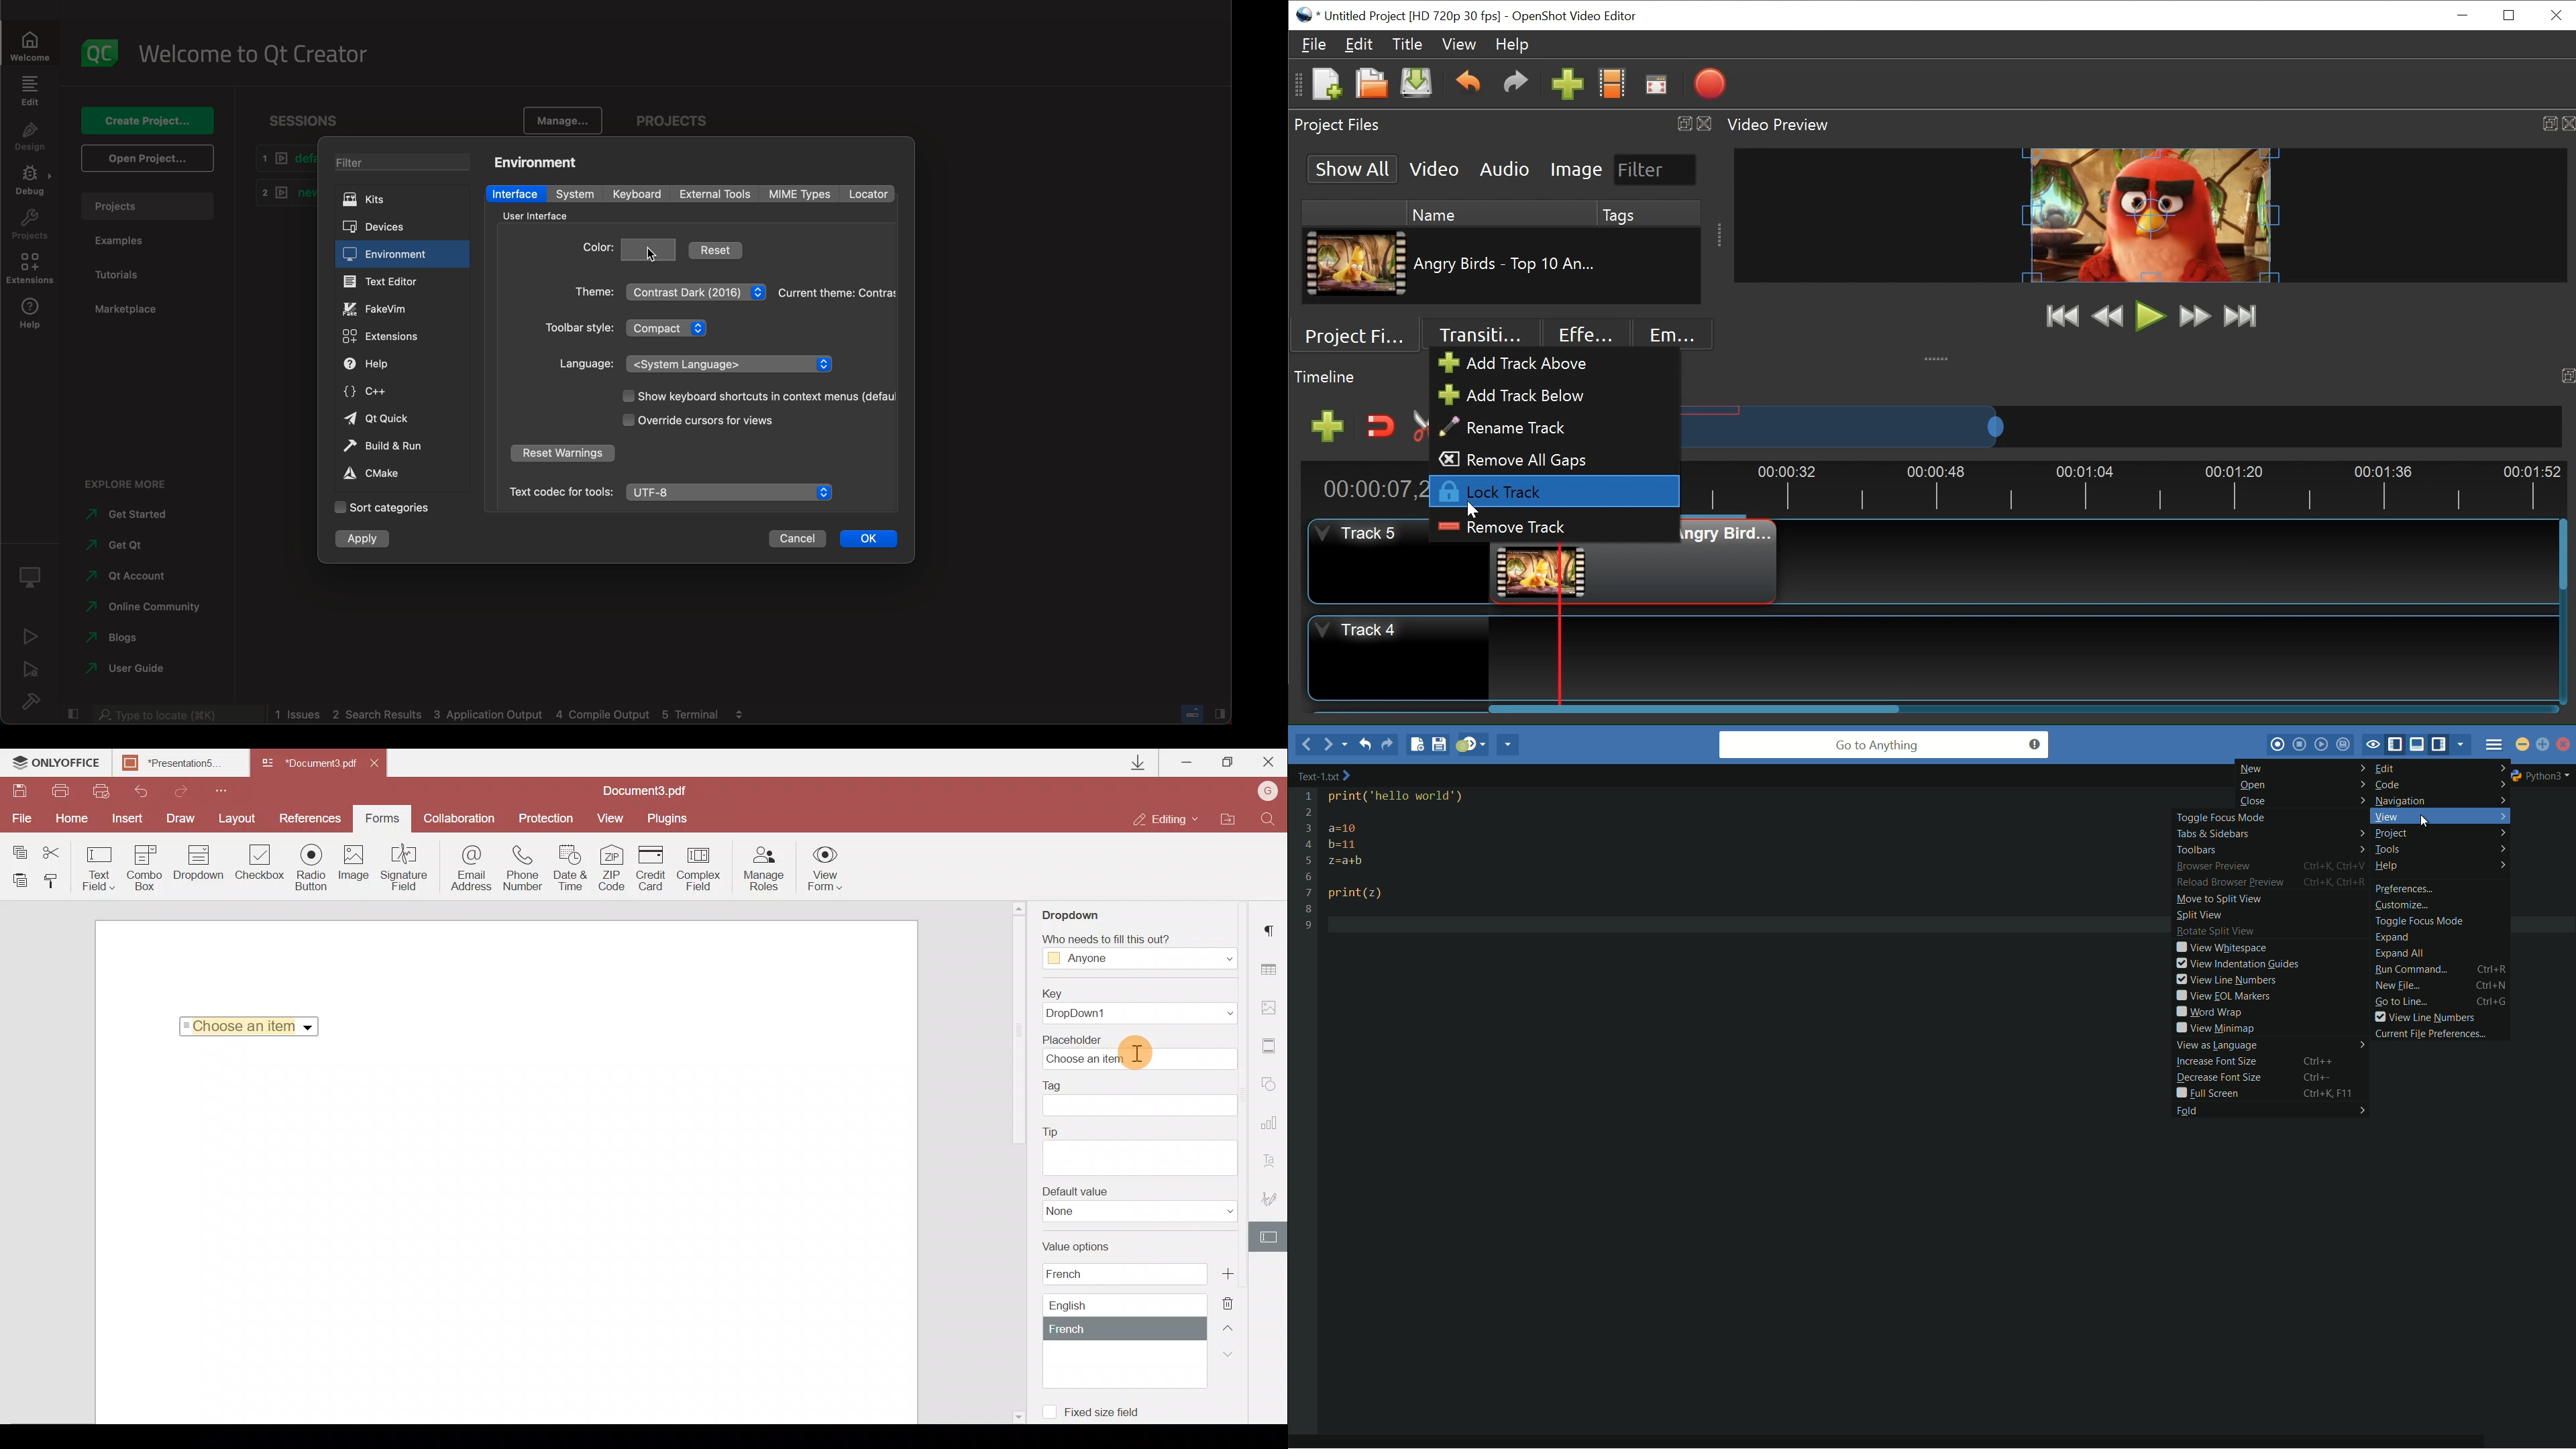  Describe the element at coordinates (37, 701) in the screenshot. I see `build` at that location.